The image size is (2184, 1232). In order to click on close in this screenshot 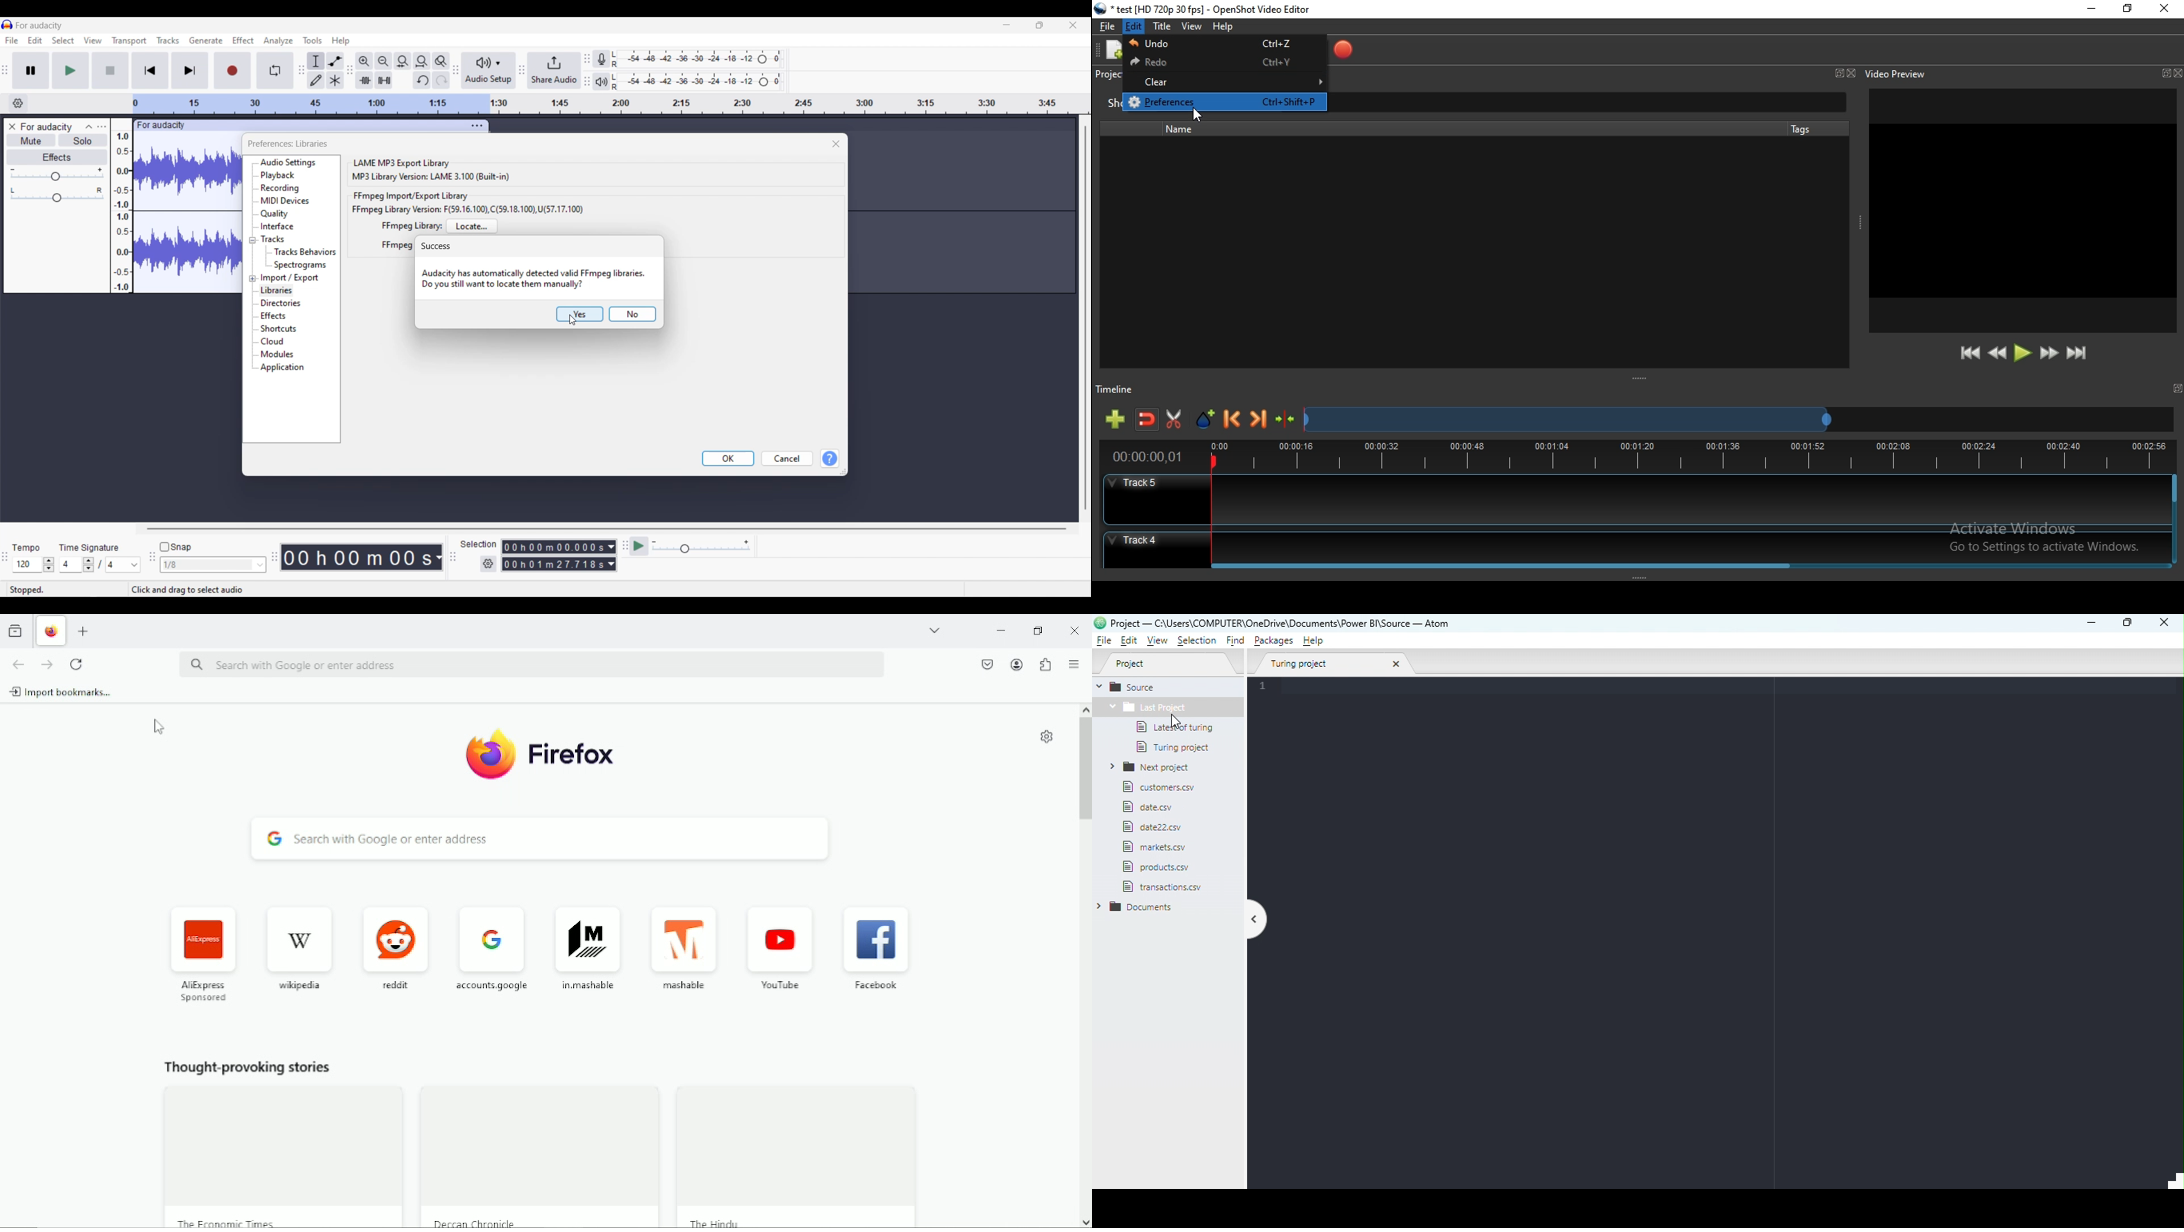, I will do `click(2177, 73)`.